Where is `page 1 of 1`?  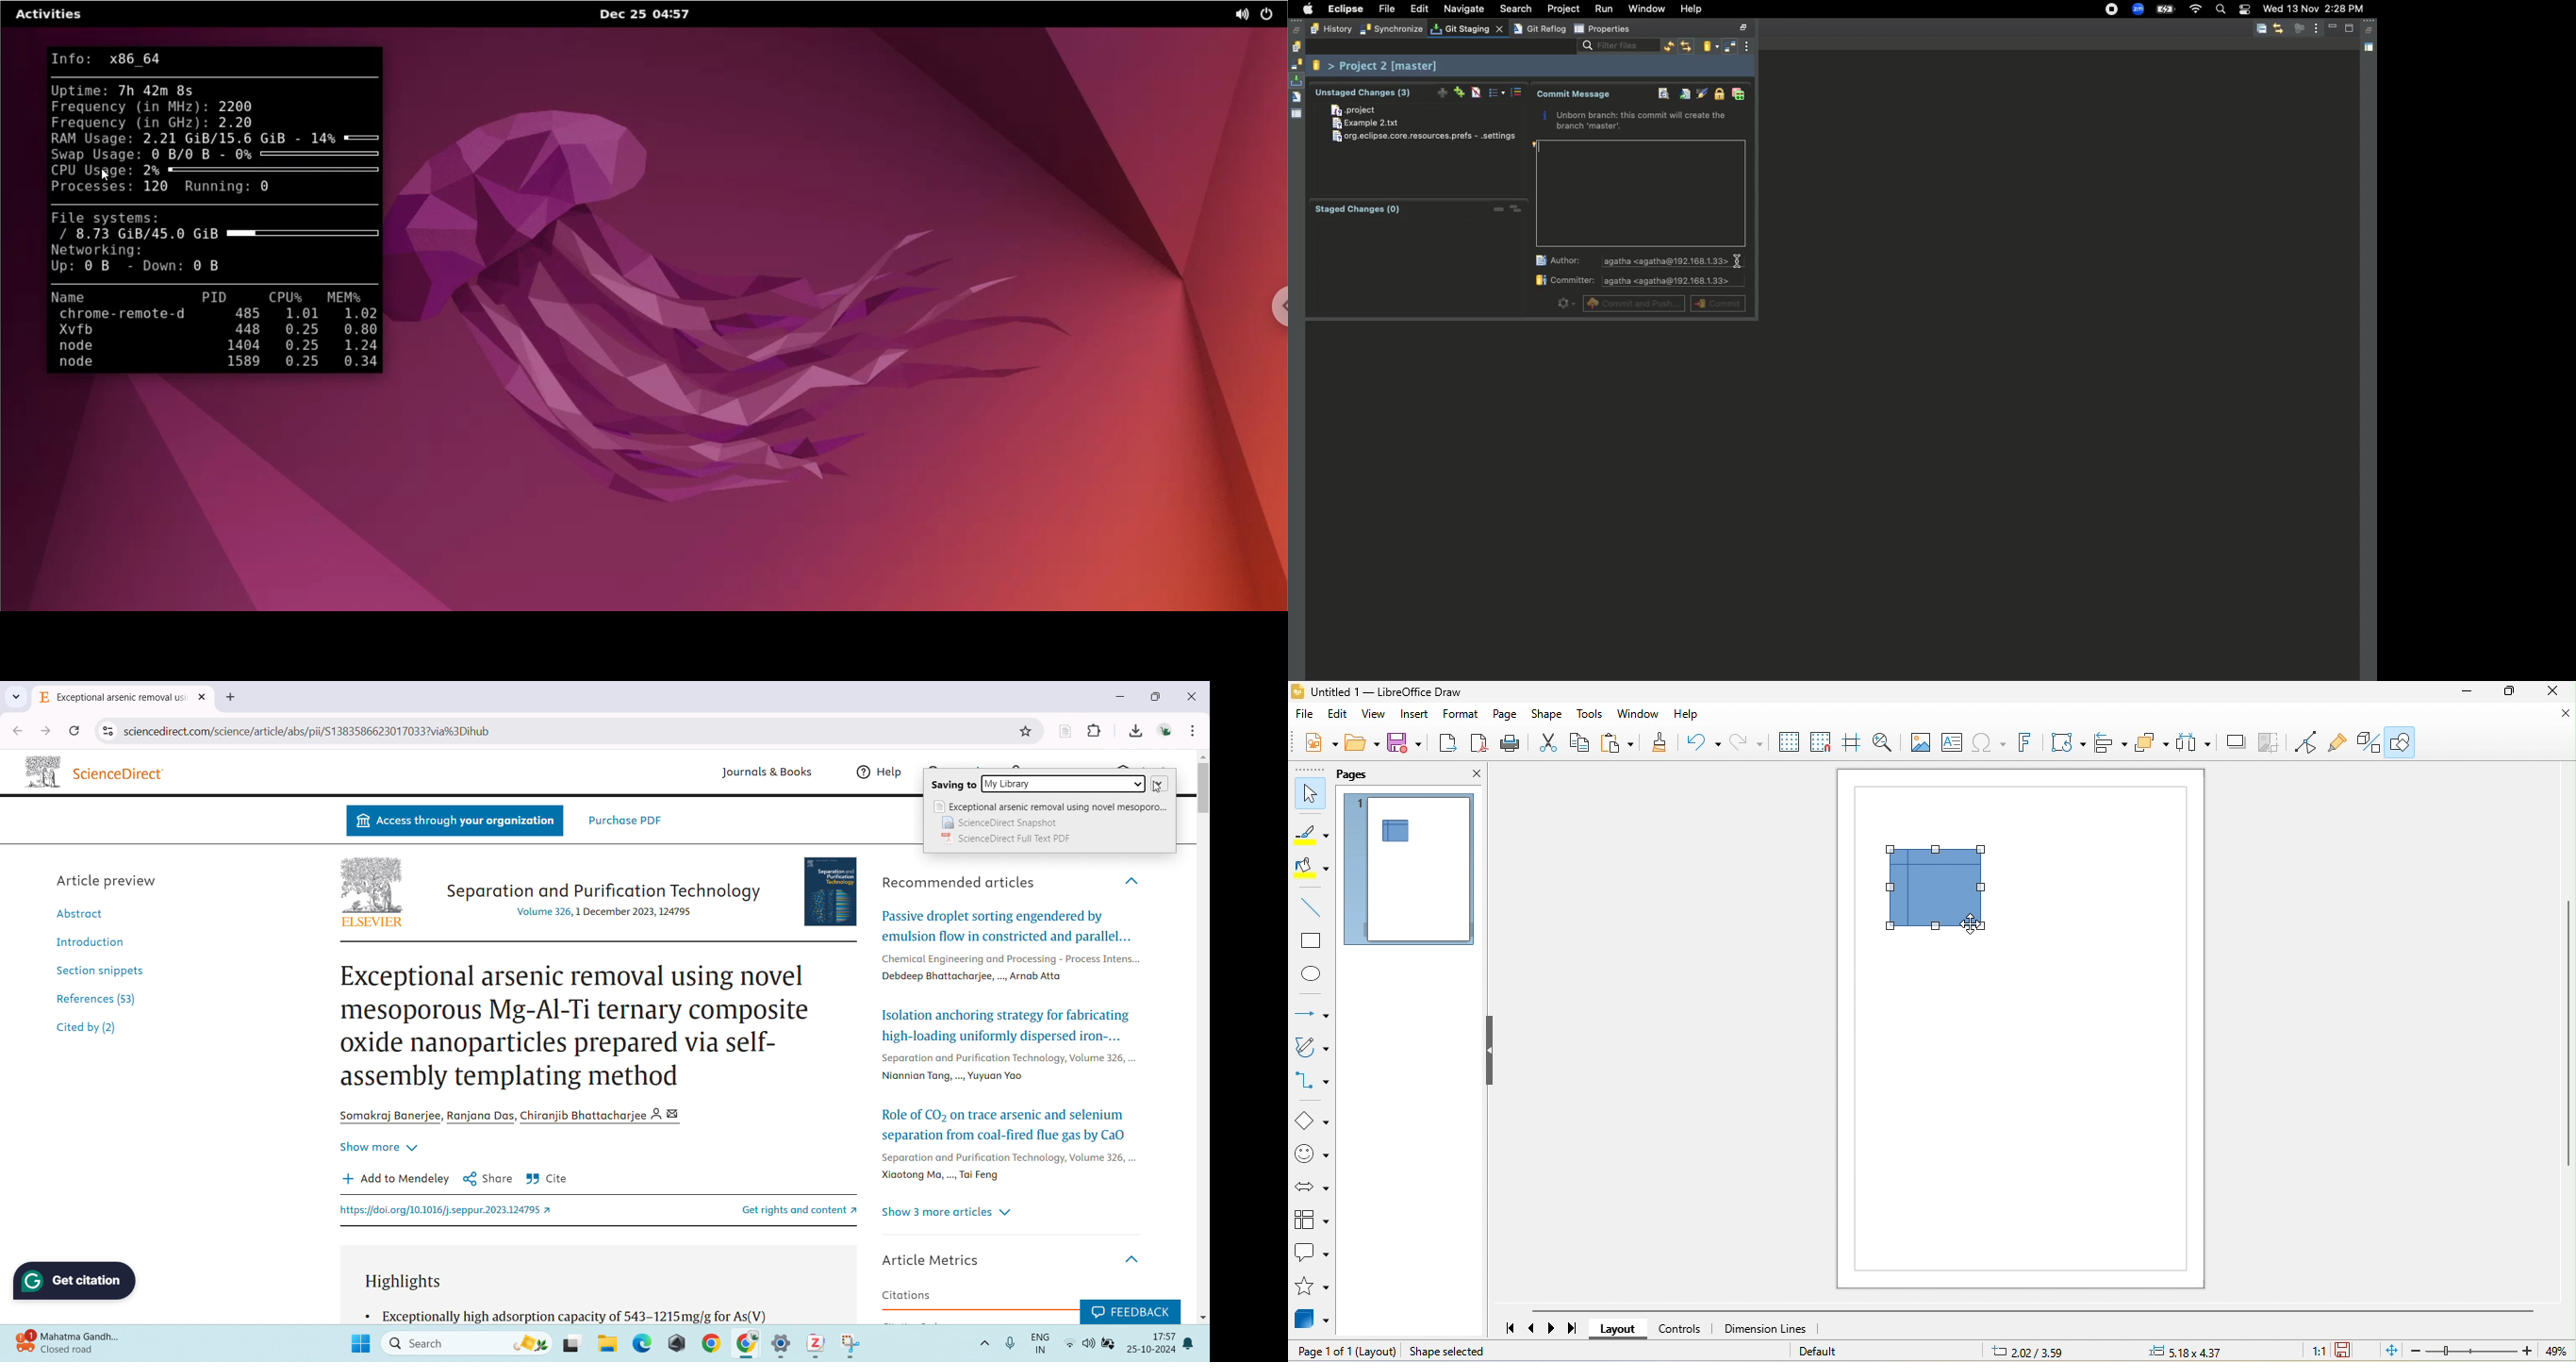 page 1 of 1 is located at coordinates (1324, 1352).